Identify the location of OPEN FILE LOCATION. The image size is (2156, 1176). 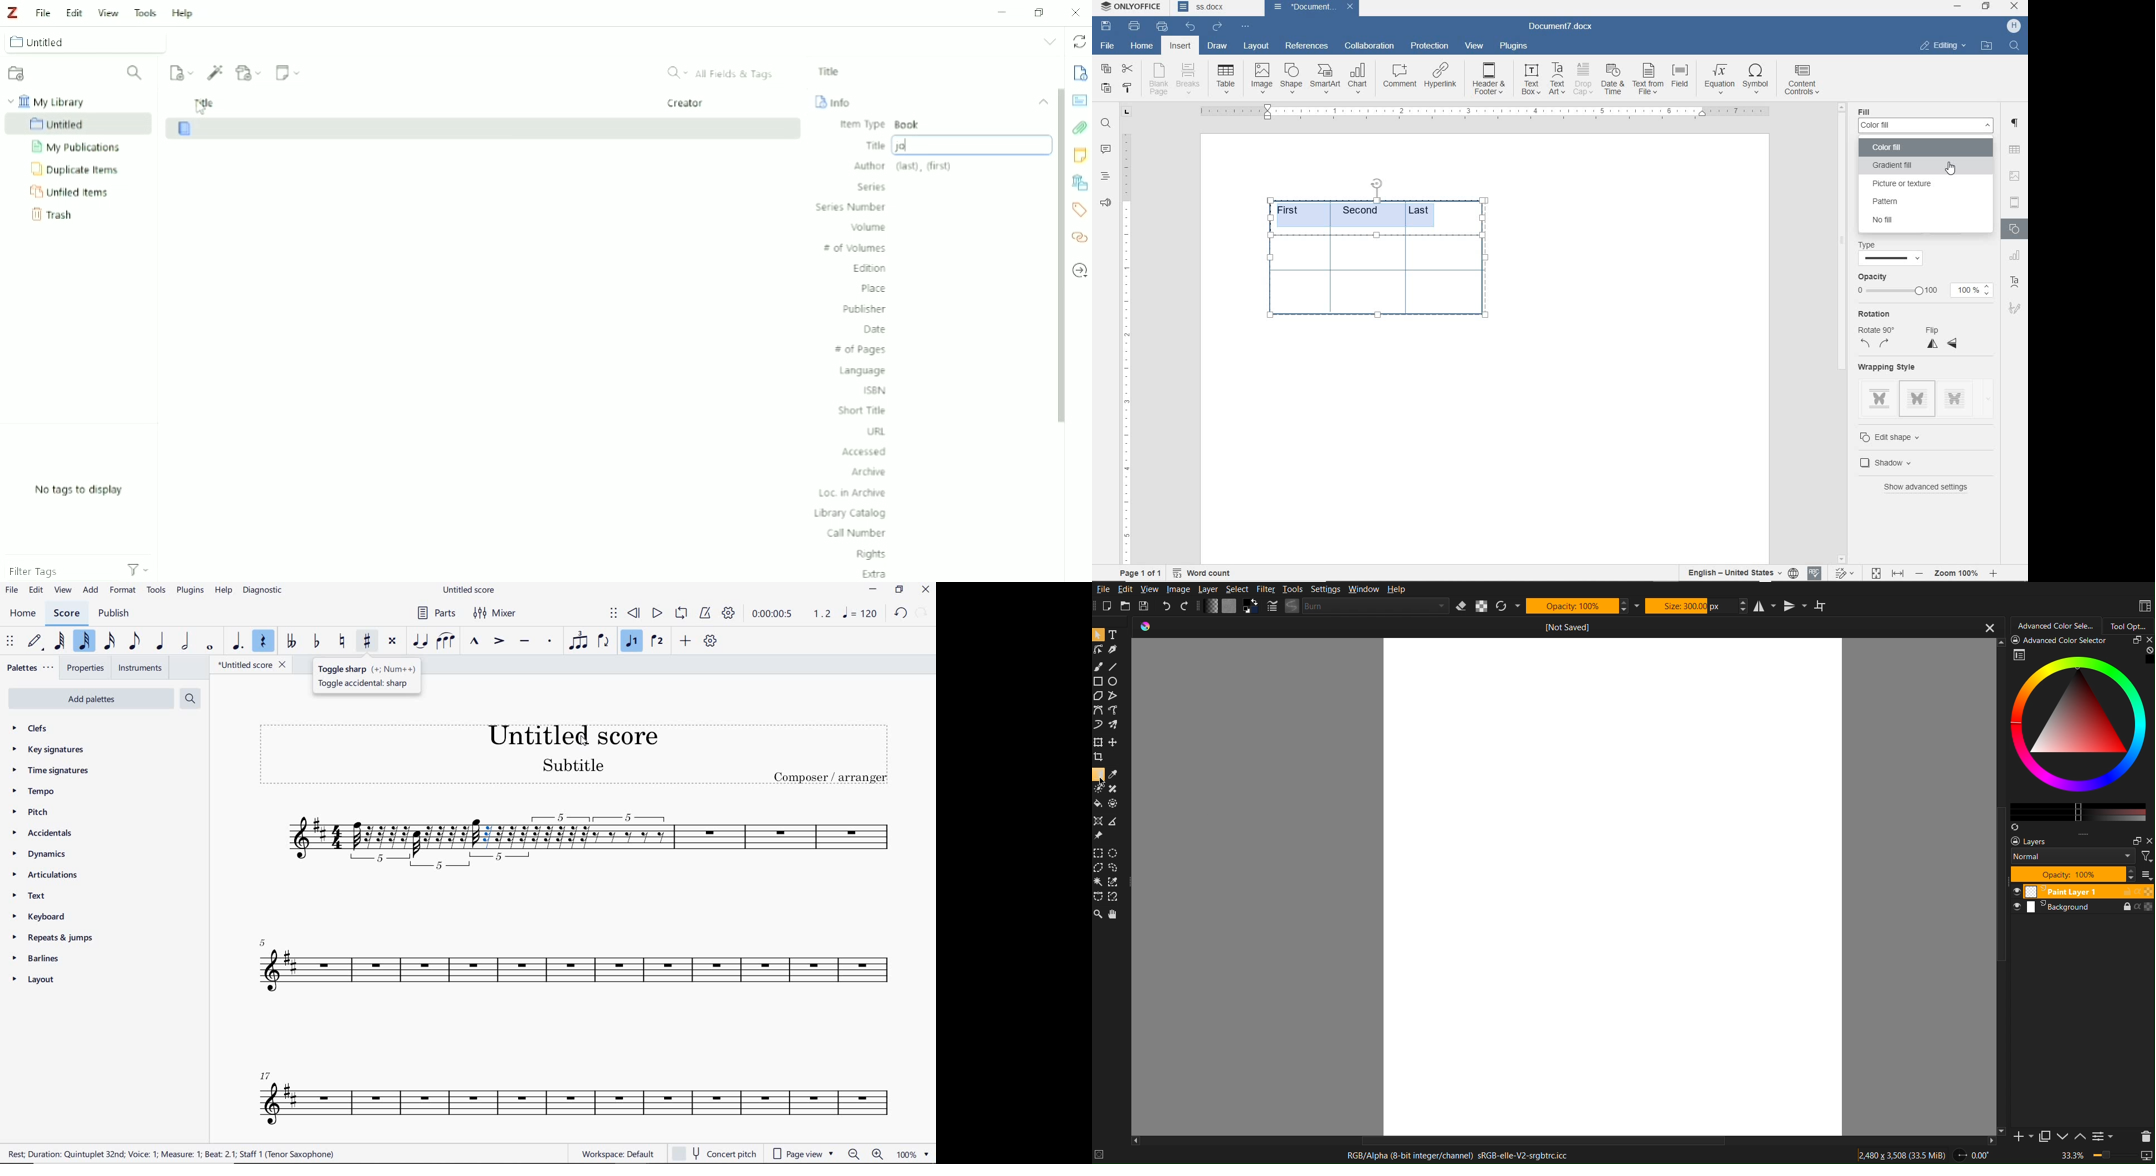
(1988, 46).